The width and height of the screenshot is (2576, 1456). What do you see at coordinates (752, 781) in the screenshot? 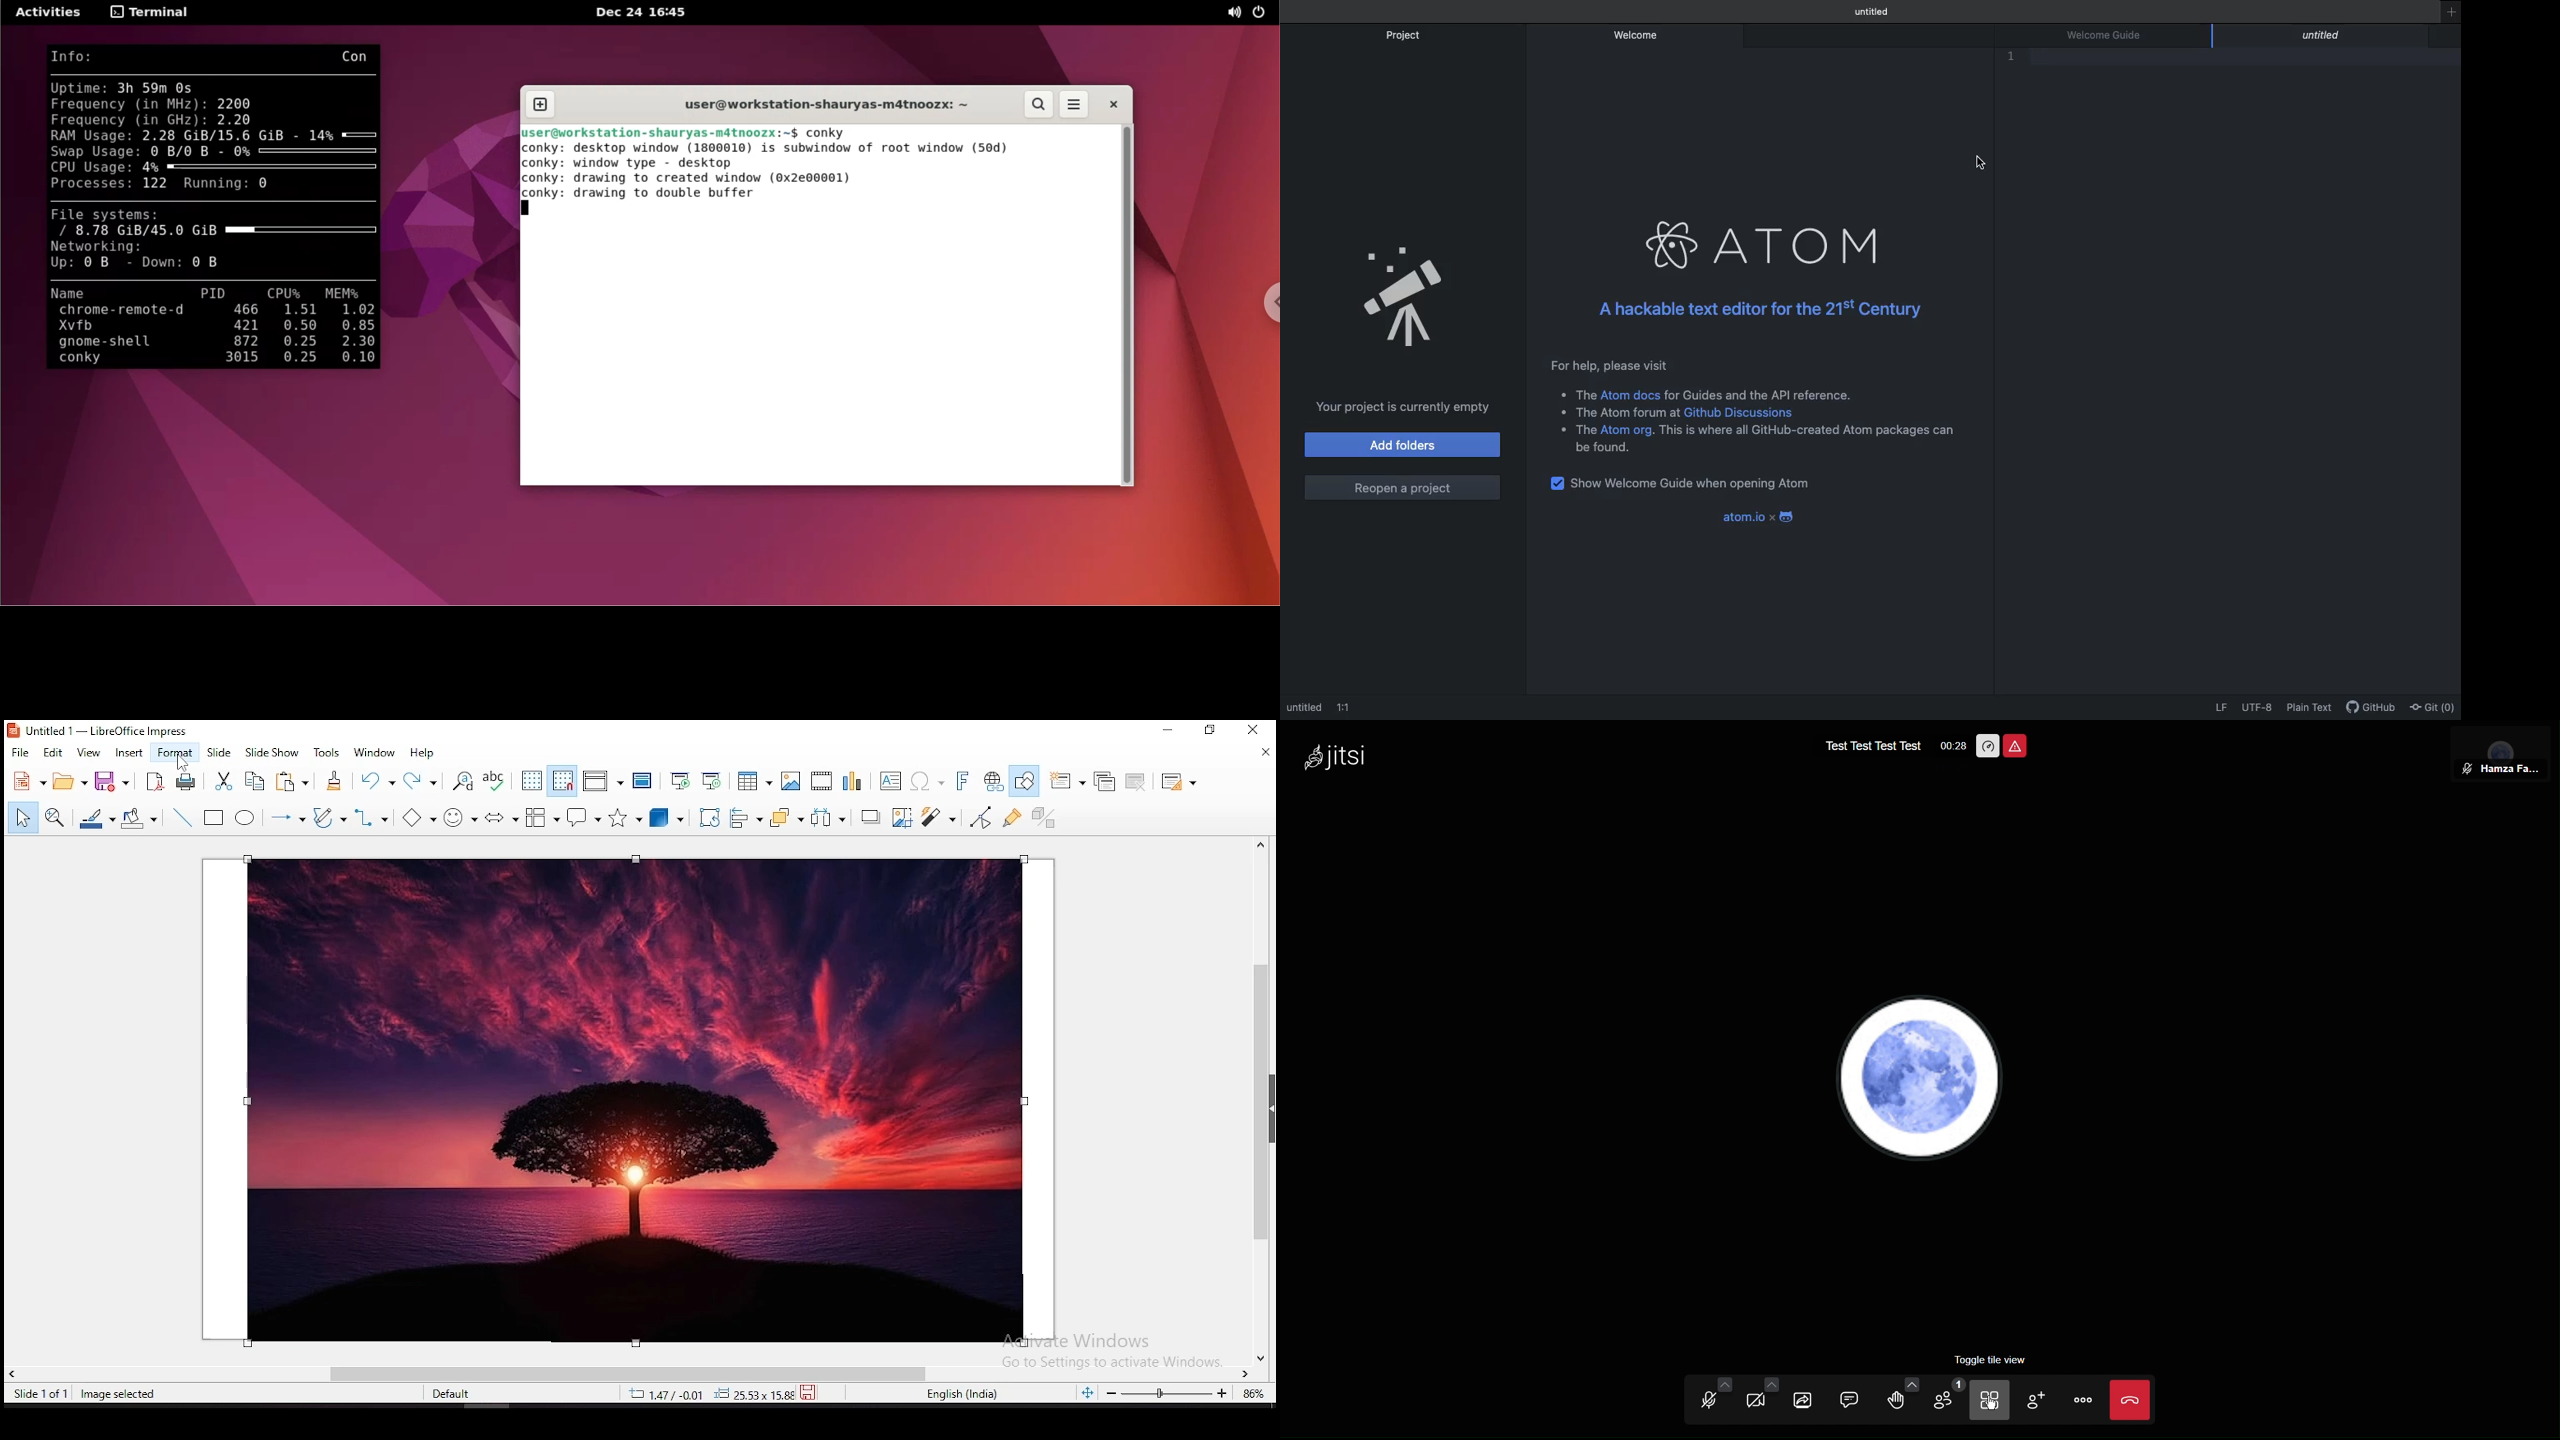
I see `tables` at bounding box center [752, 781].